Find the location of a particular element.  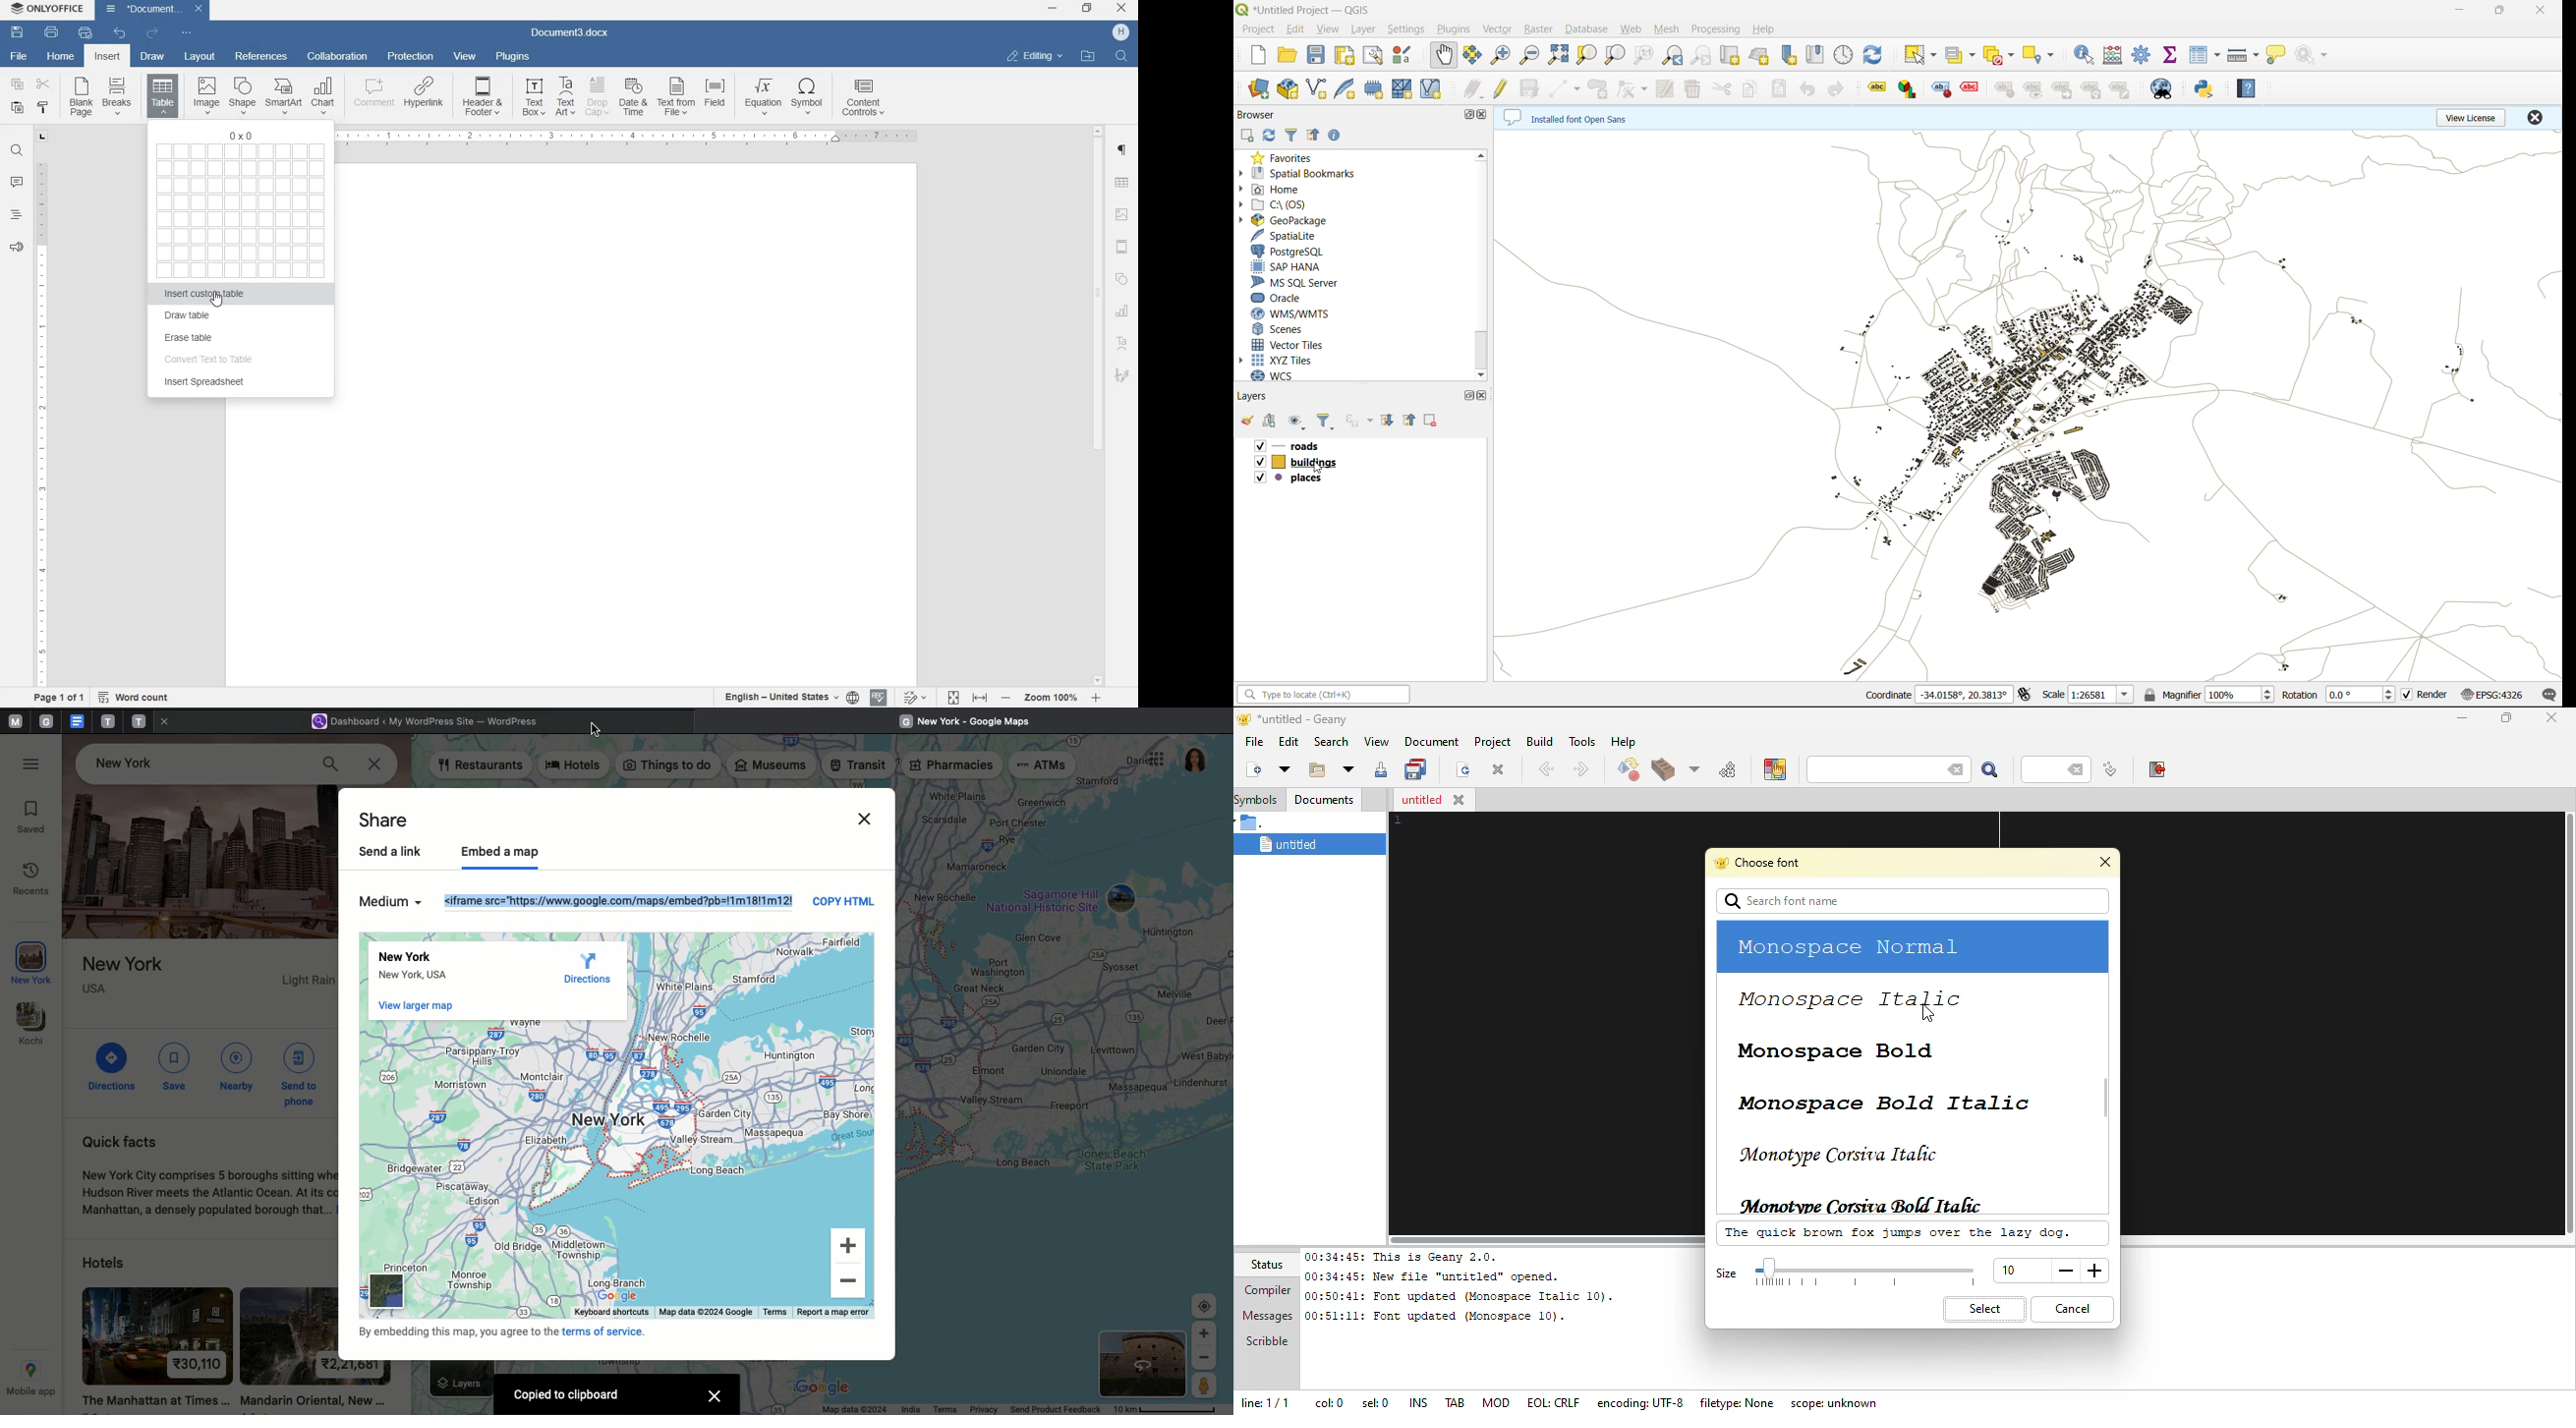

Drop Cap is located at coordinates (598, 97).